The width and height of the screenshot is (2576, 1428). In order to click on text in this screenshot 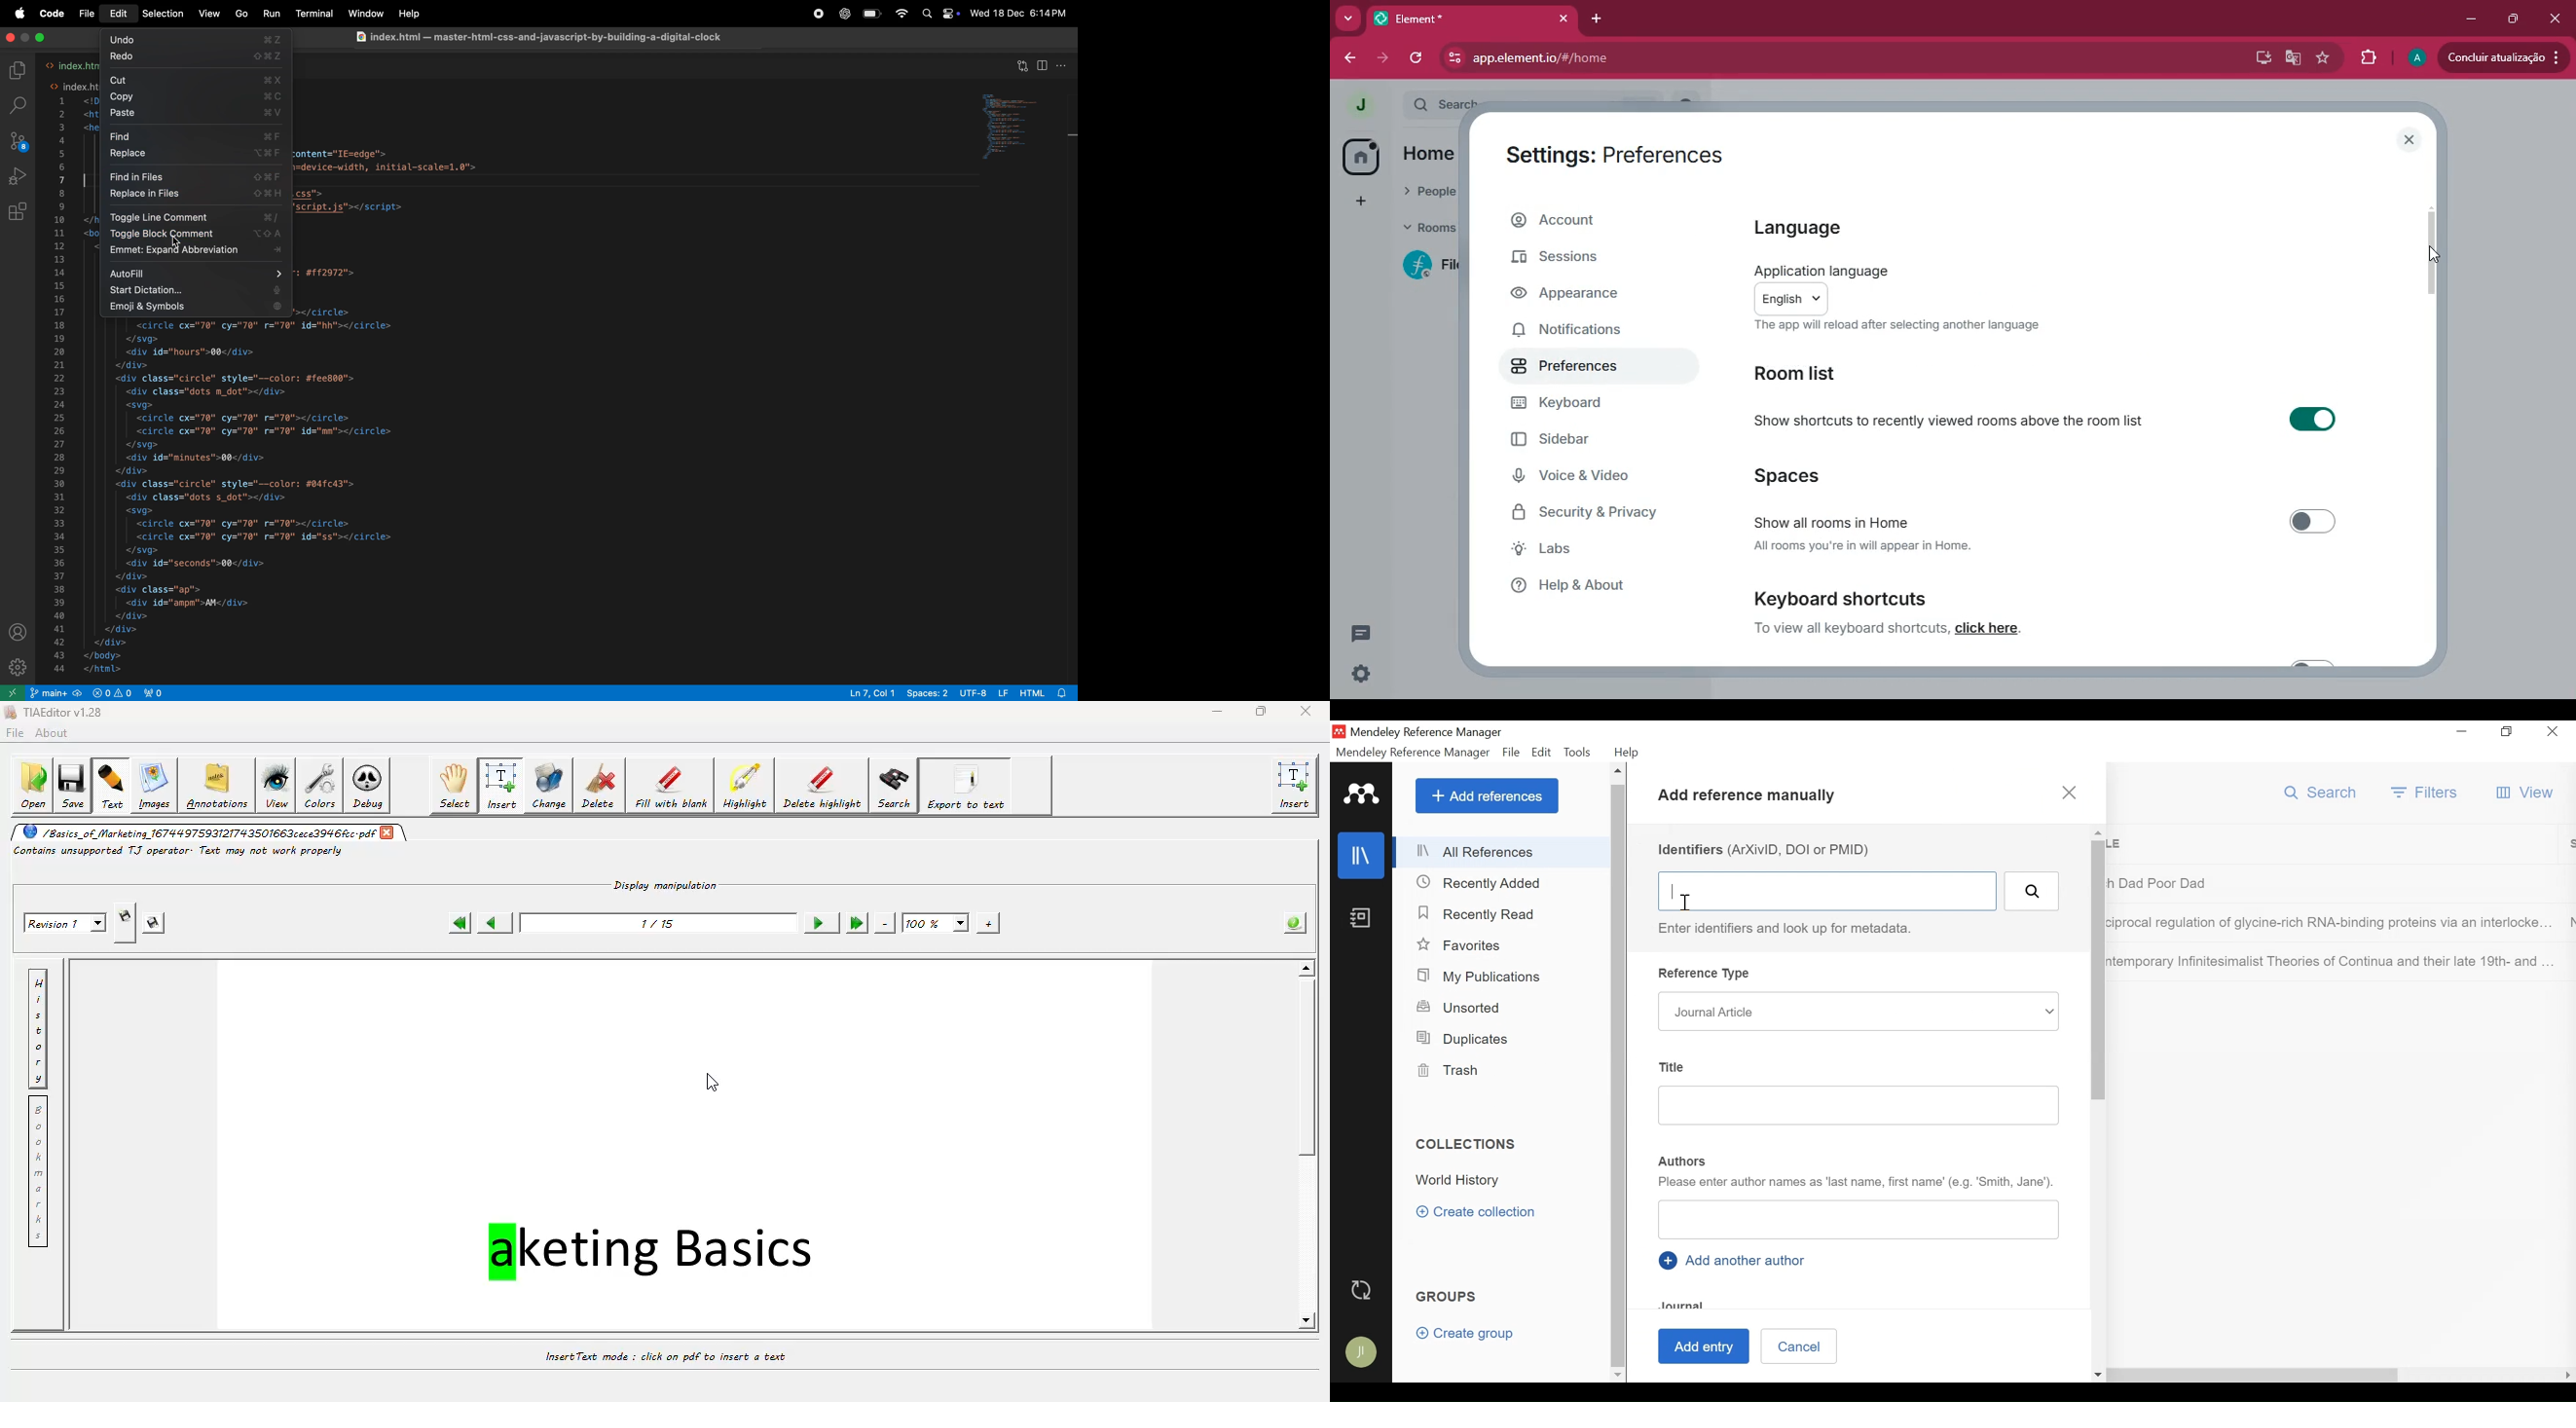, I will do `click(113, 787)`.